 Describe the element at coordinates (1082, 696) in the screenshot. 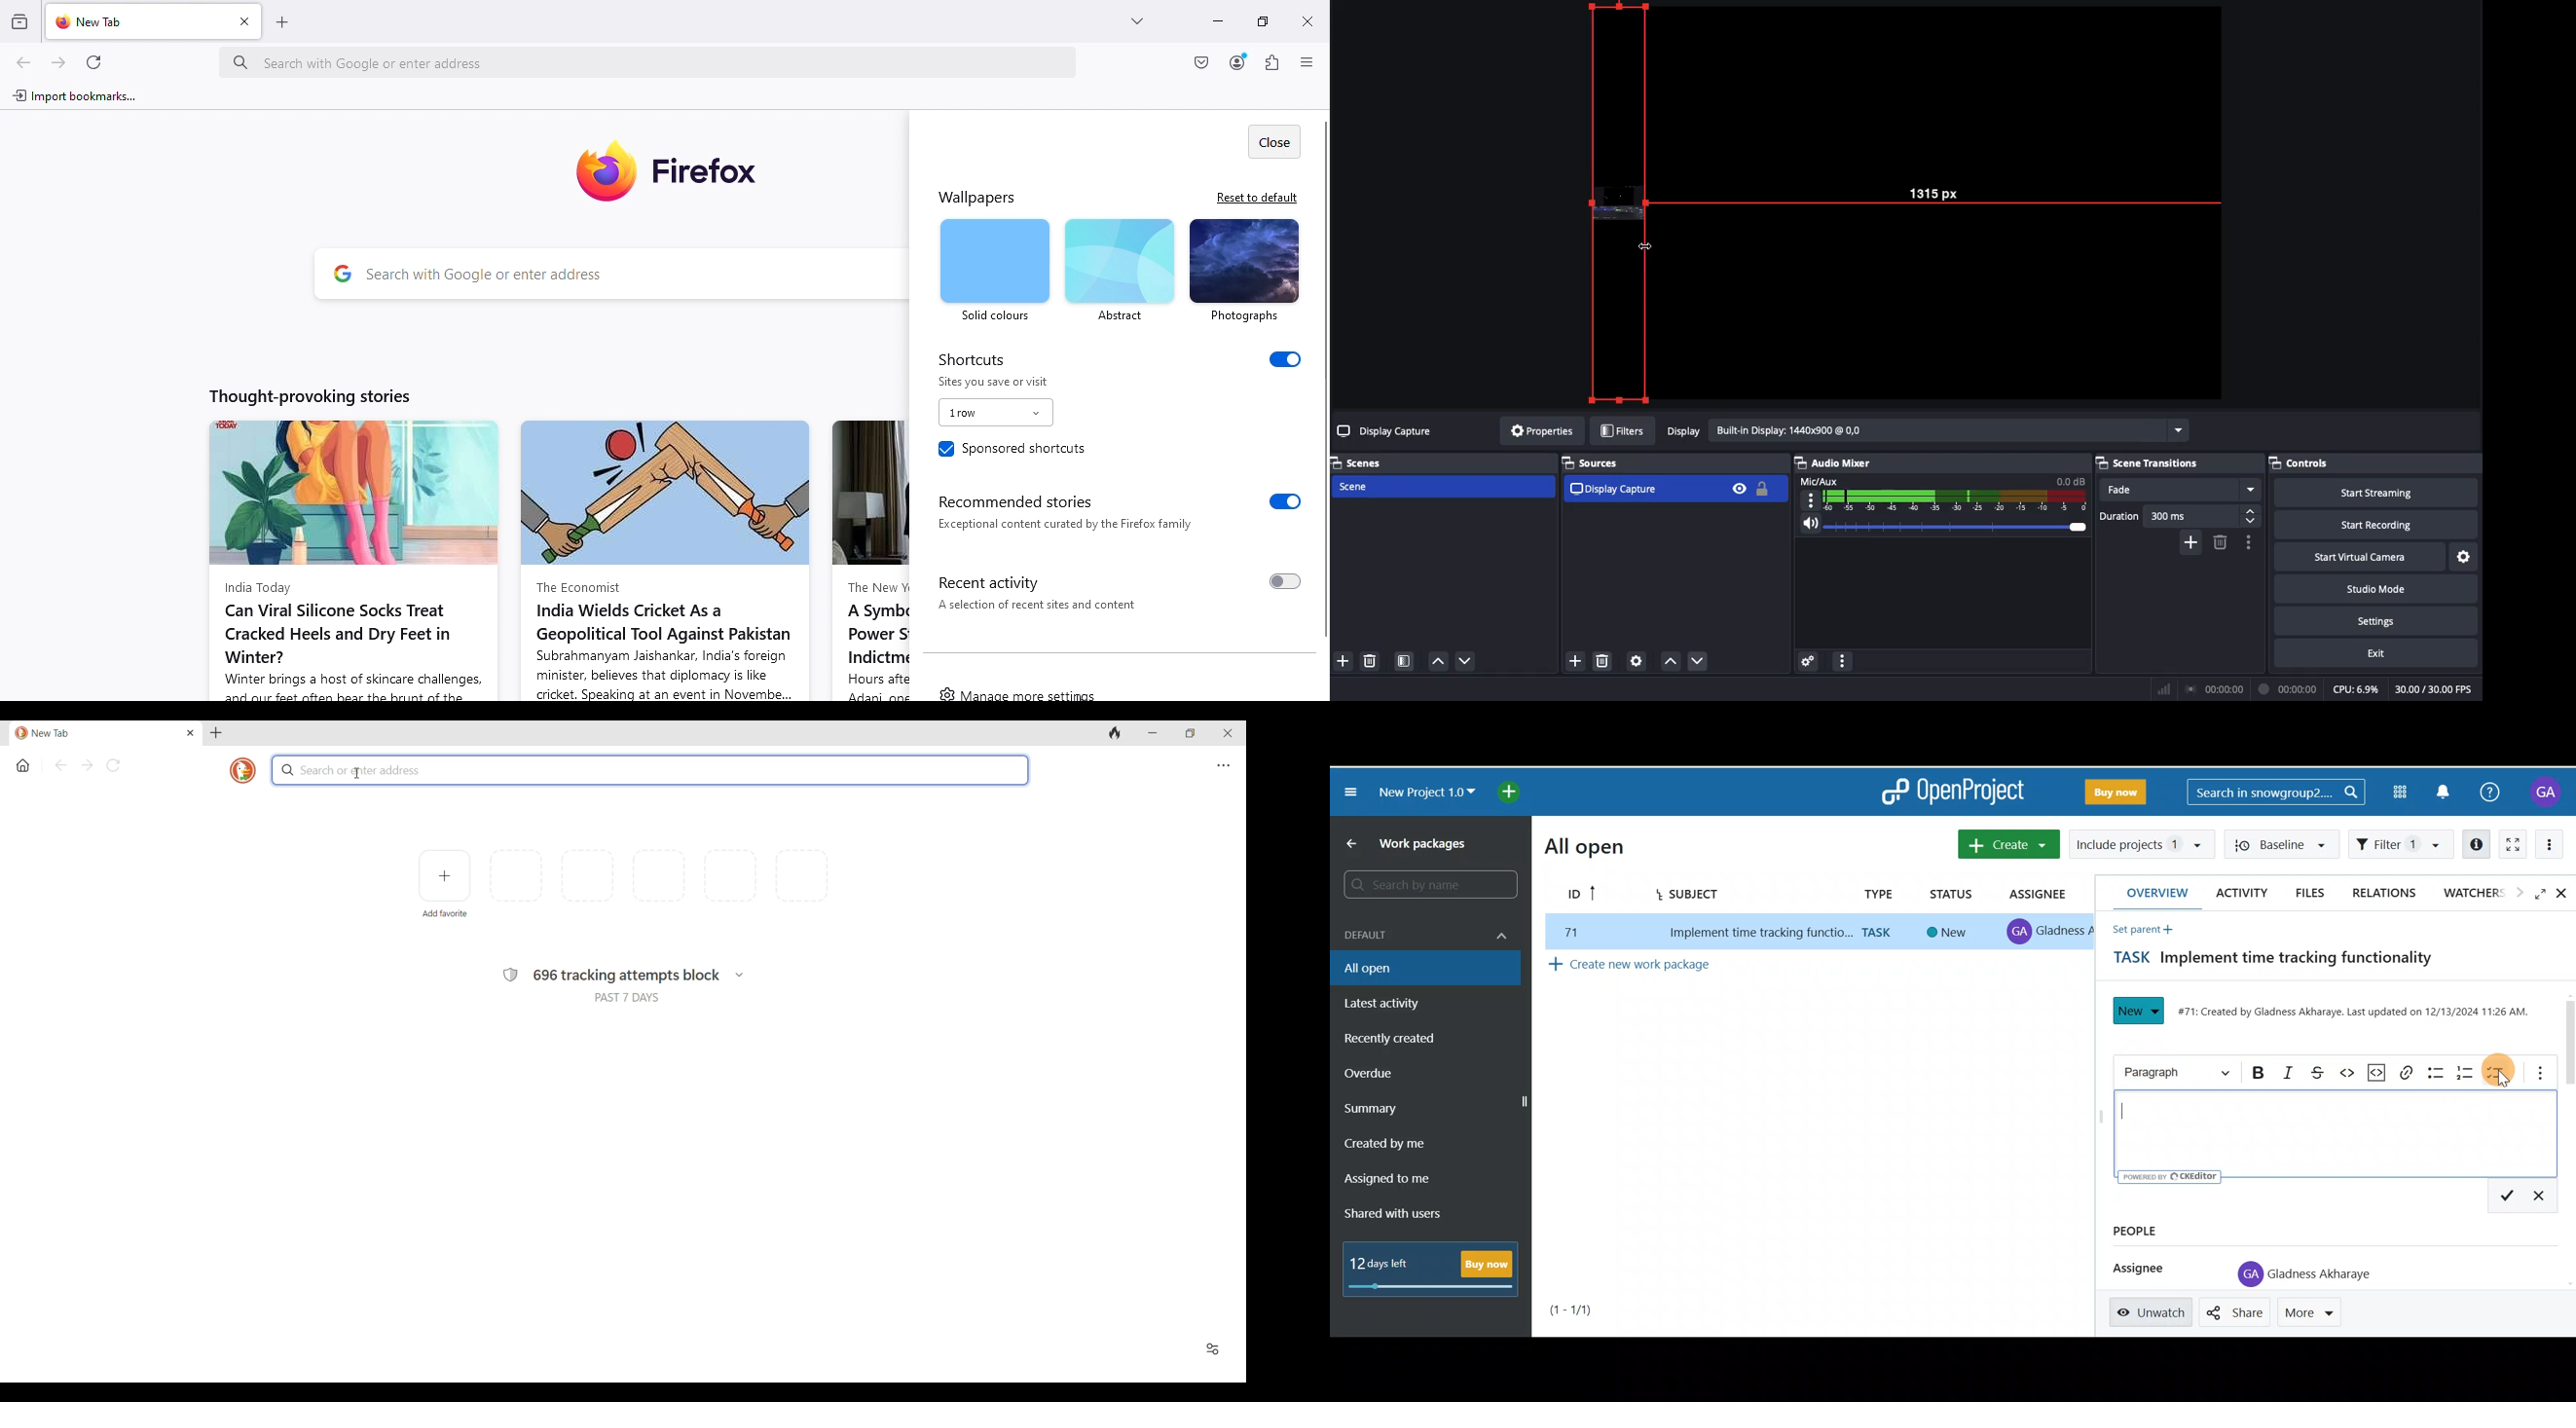

I see `Cursor` at that location.